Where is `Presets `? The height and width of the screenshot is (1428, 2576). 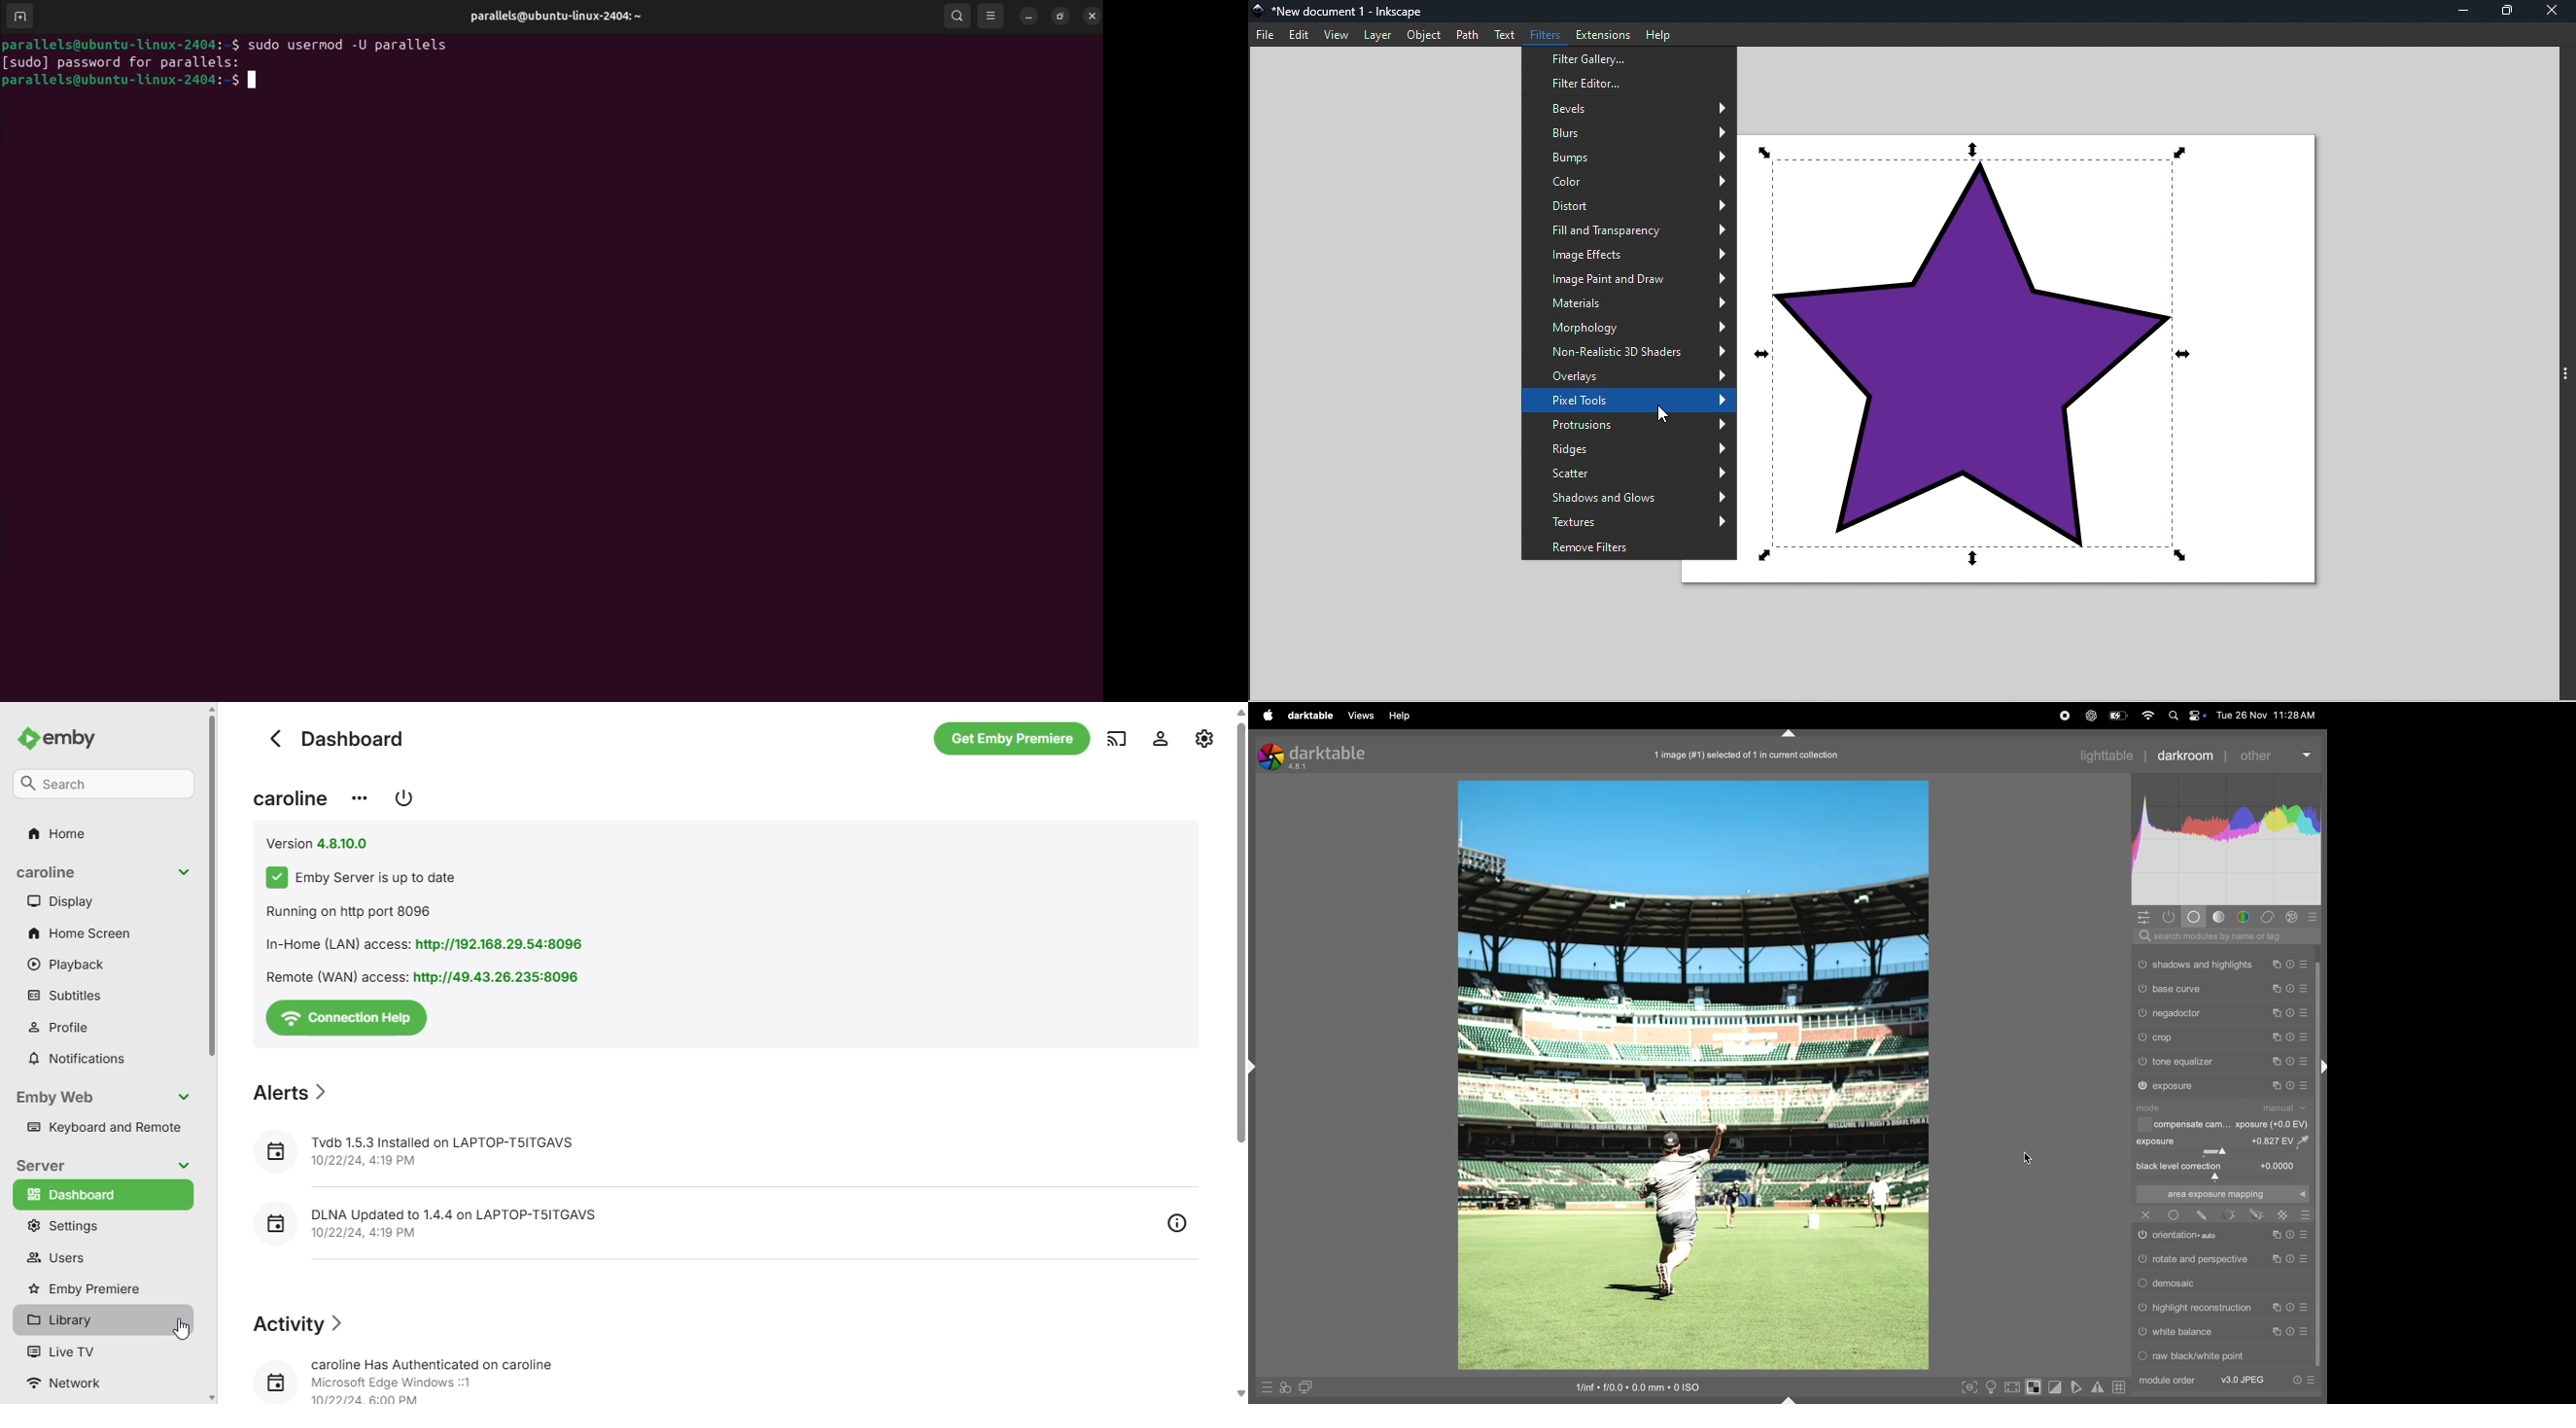 Presets  is located at coordinates (2305, 1086).